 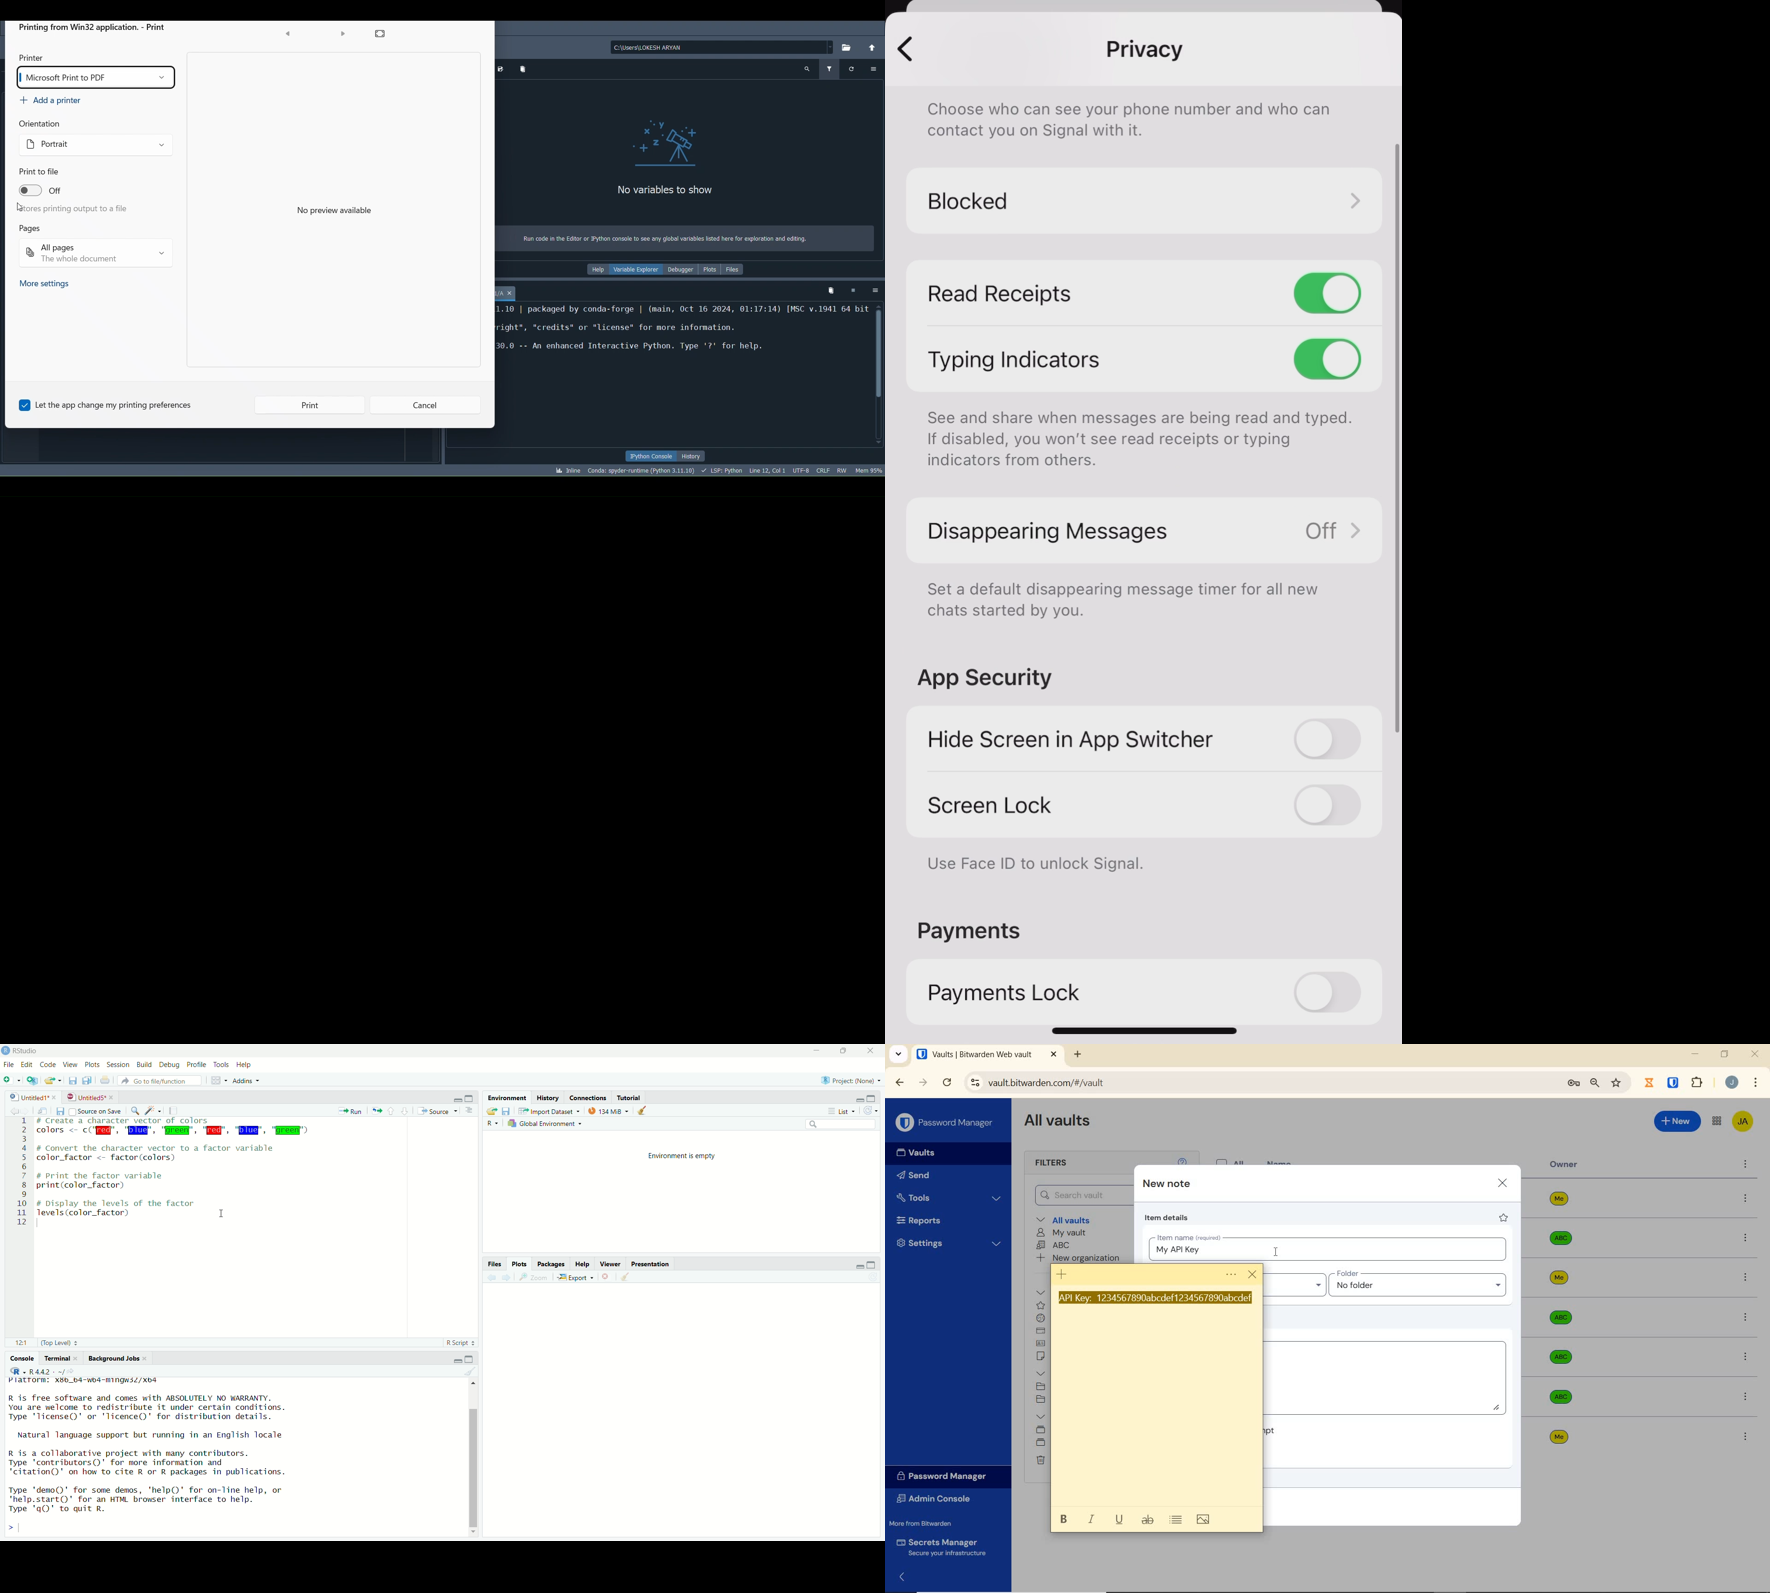 I want to click on Print, so click(x=325, y=408).